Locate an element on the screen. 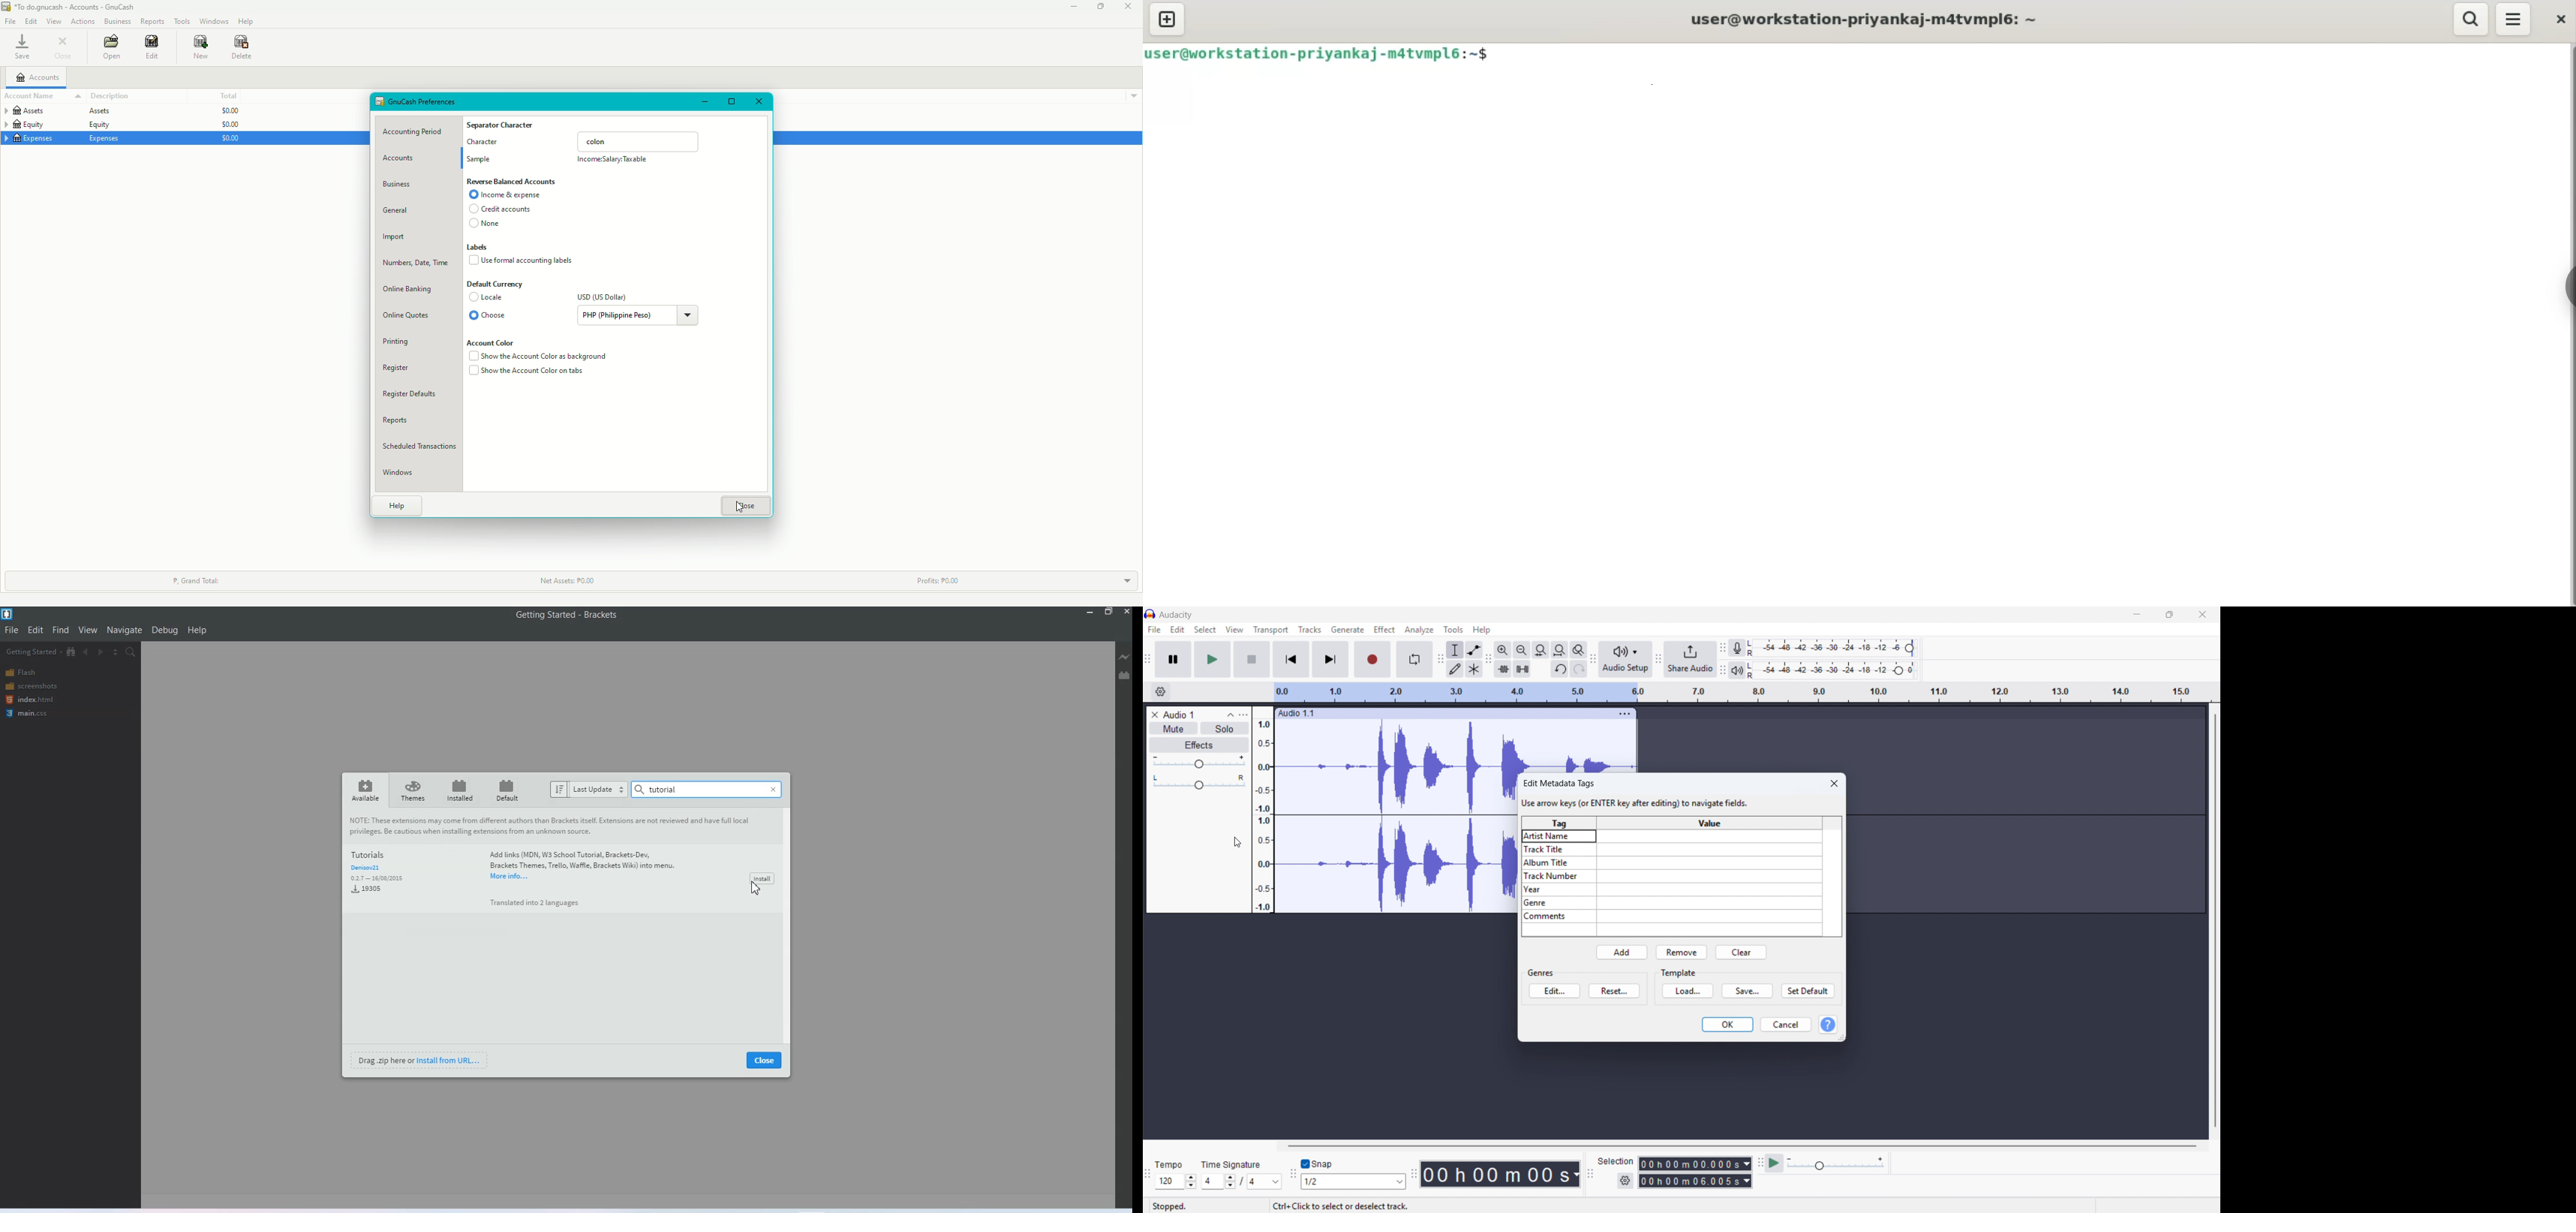 Image resolution: width=2576 pixels, height=1232 pixels. Minimize is located at coordinates (706, 102).